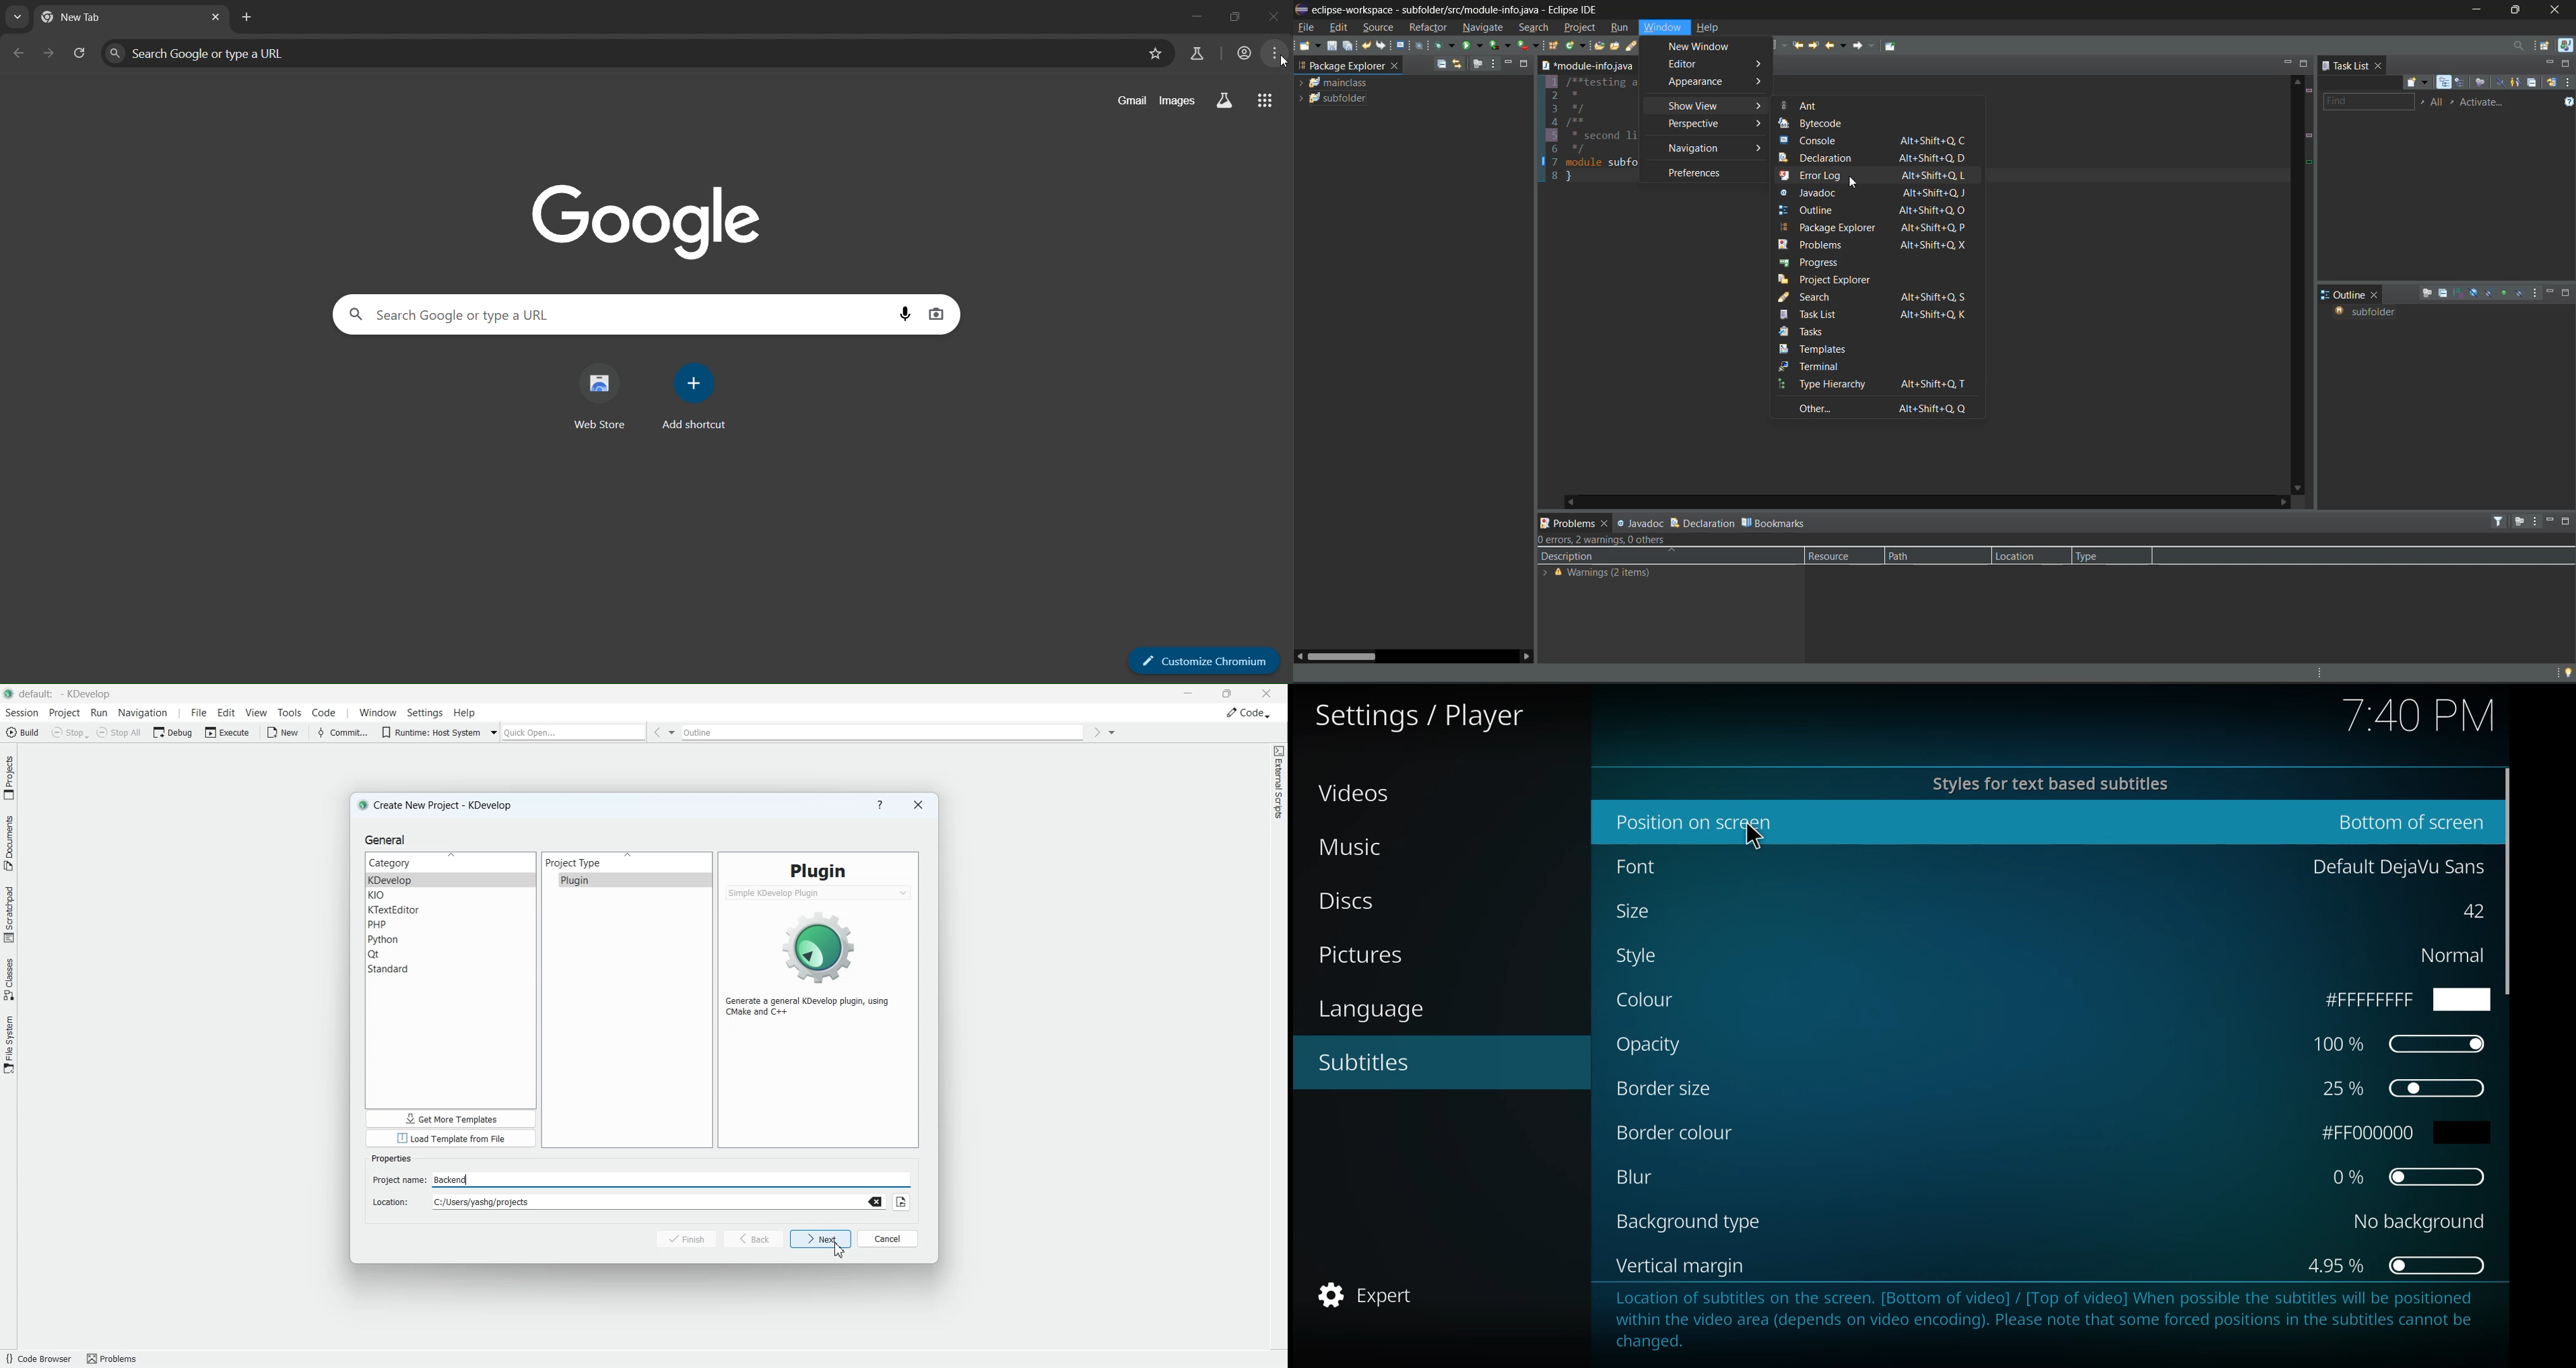  I want to click on focus on work week, so click(2482, 83).